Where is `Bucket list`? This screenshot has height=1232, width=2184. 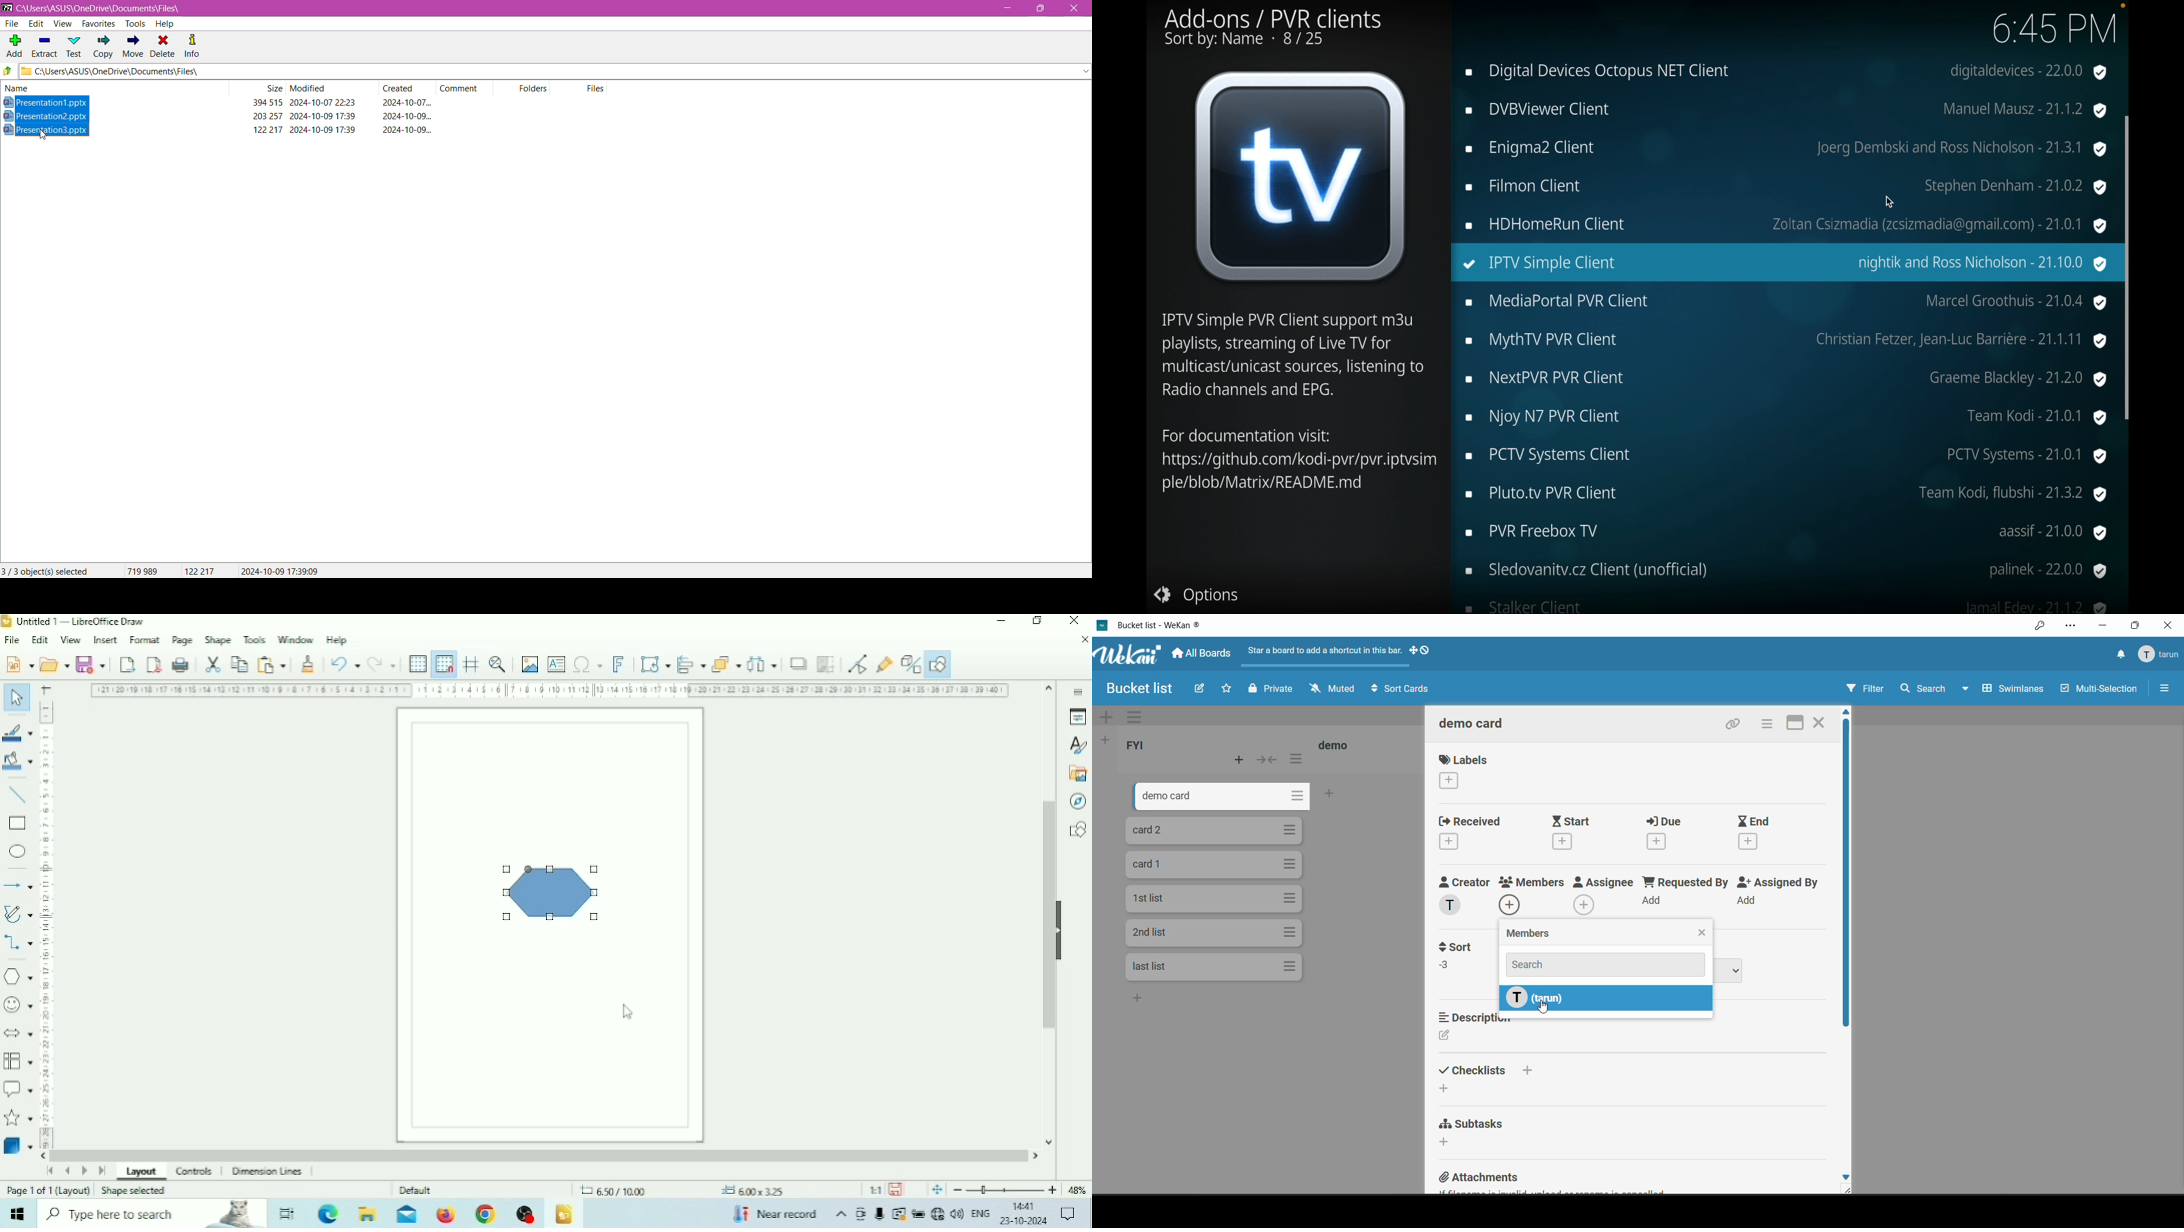
Bucket list is located at coordinates (1138, 687).